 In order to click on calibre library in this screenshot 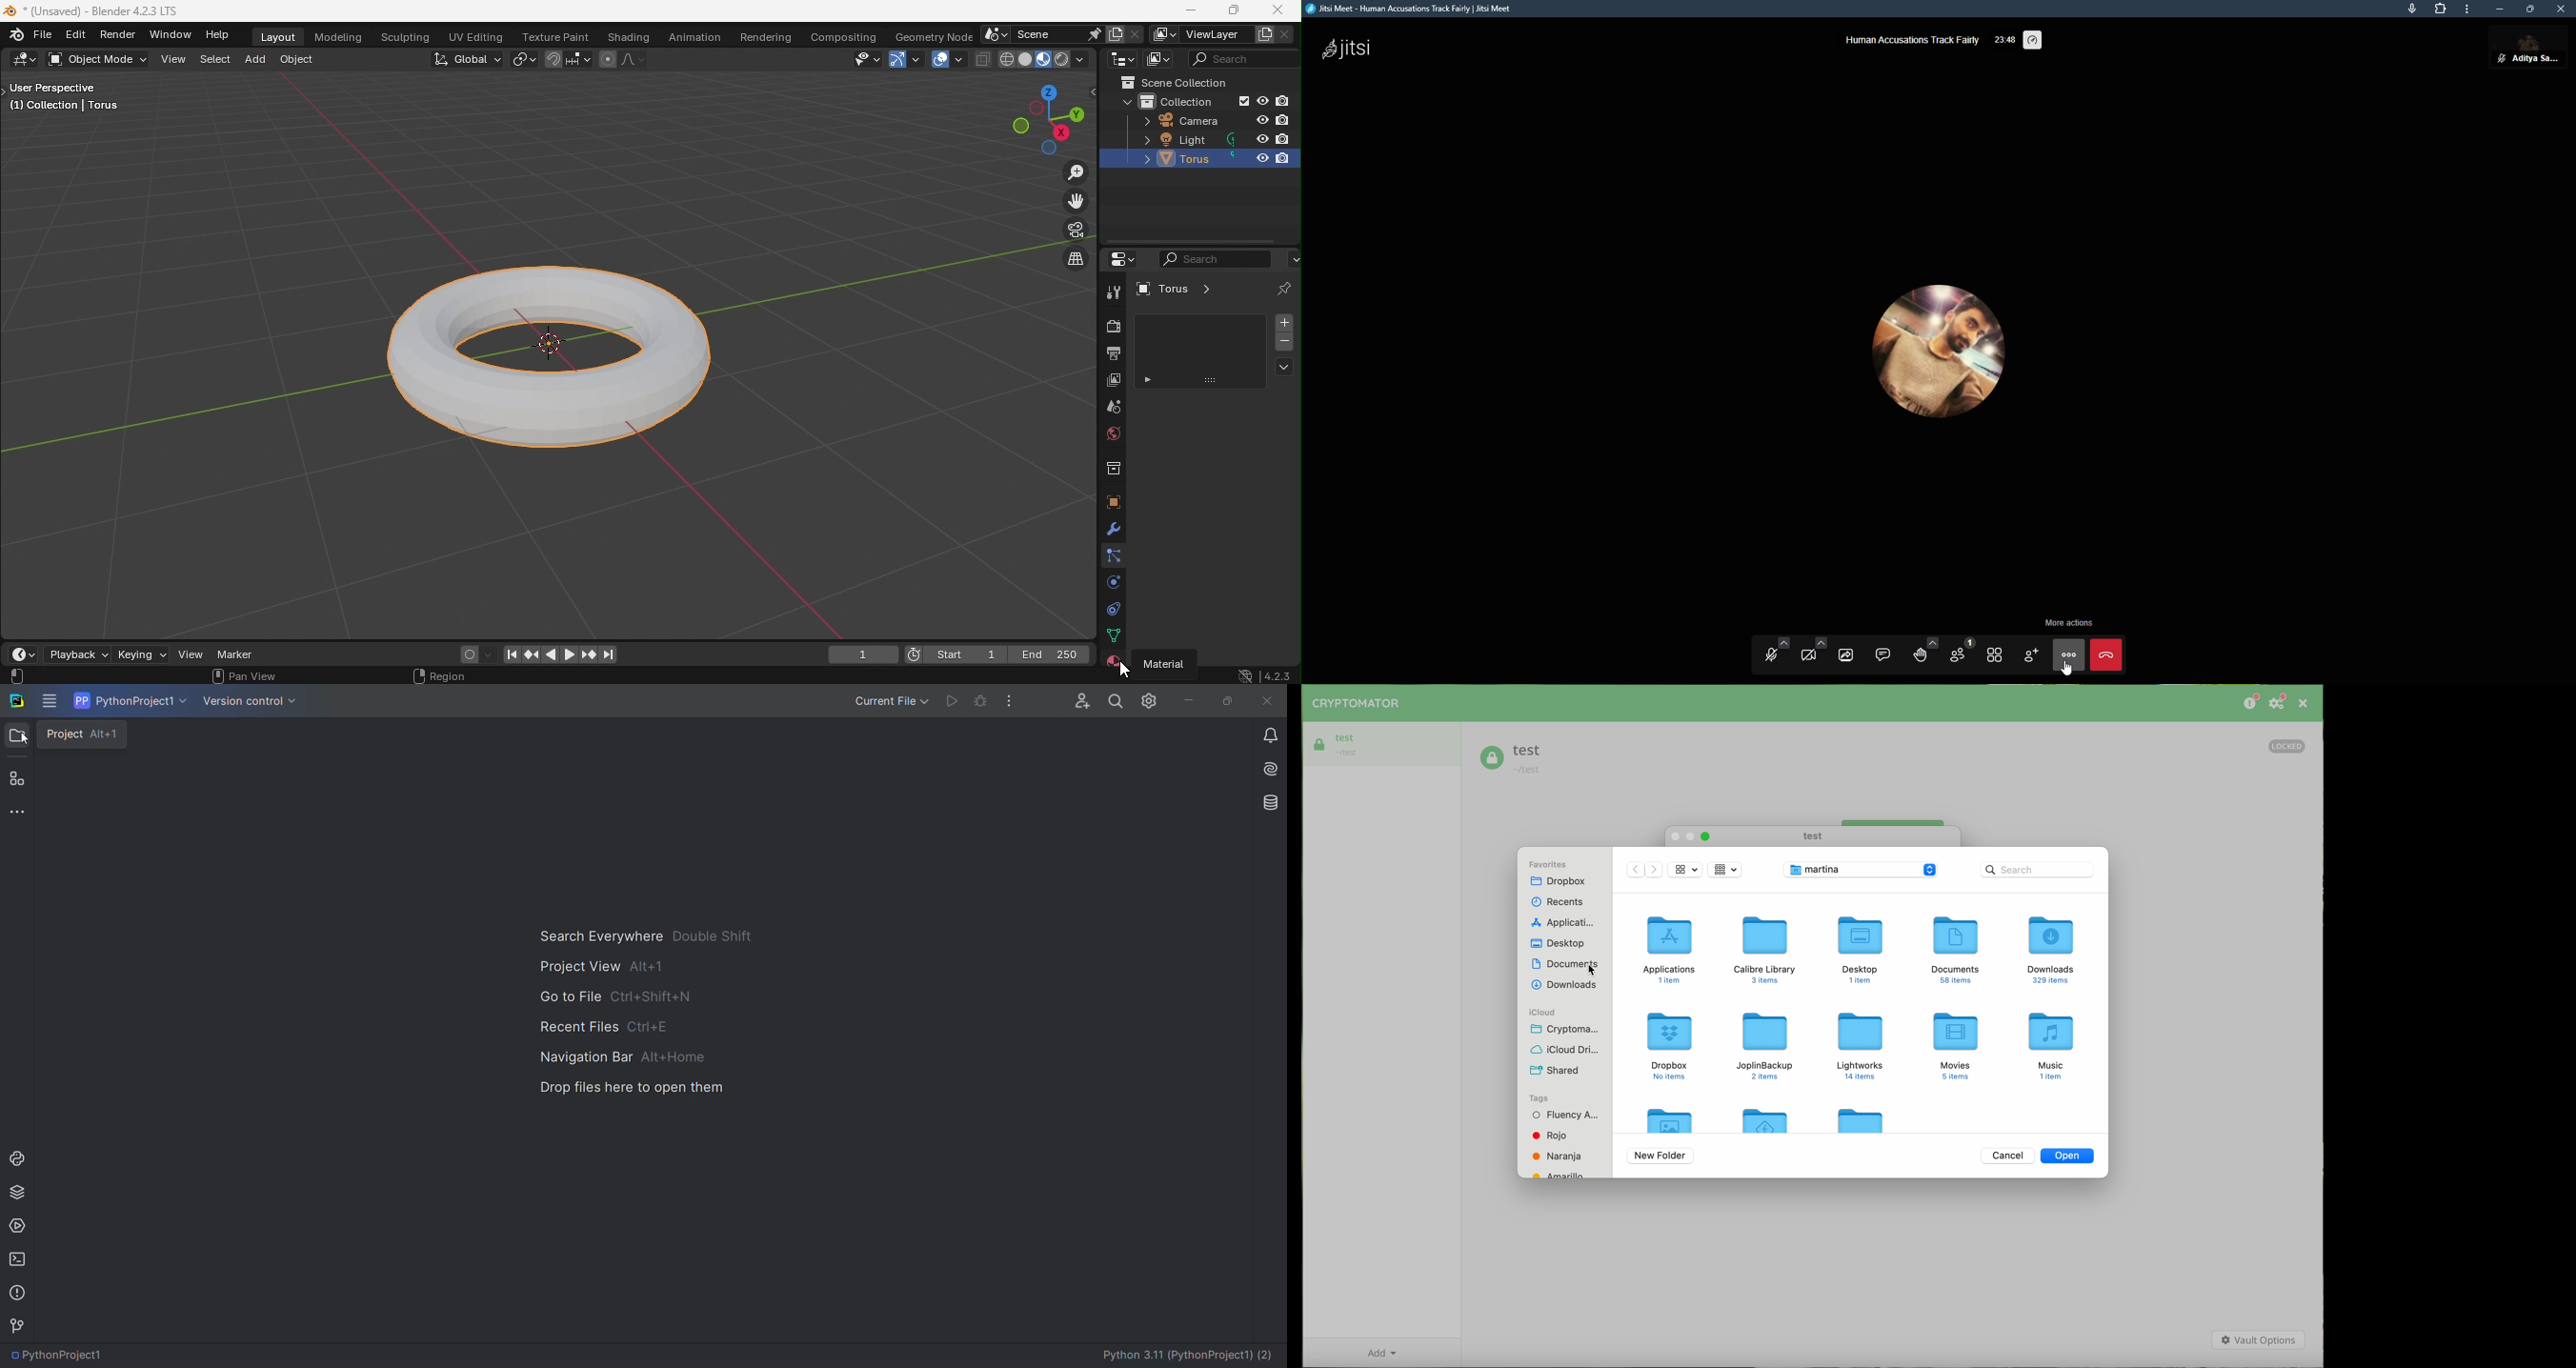, I will do `click(1766, 950)`.